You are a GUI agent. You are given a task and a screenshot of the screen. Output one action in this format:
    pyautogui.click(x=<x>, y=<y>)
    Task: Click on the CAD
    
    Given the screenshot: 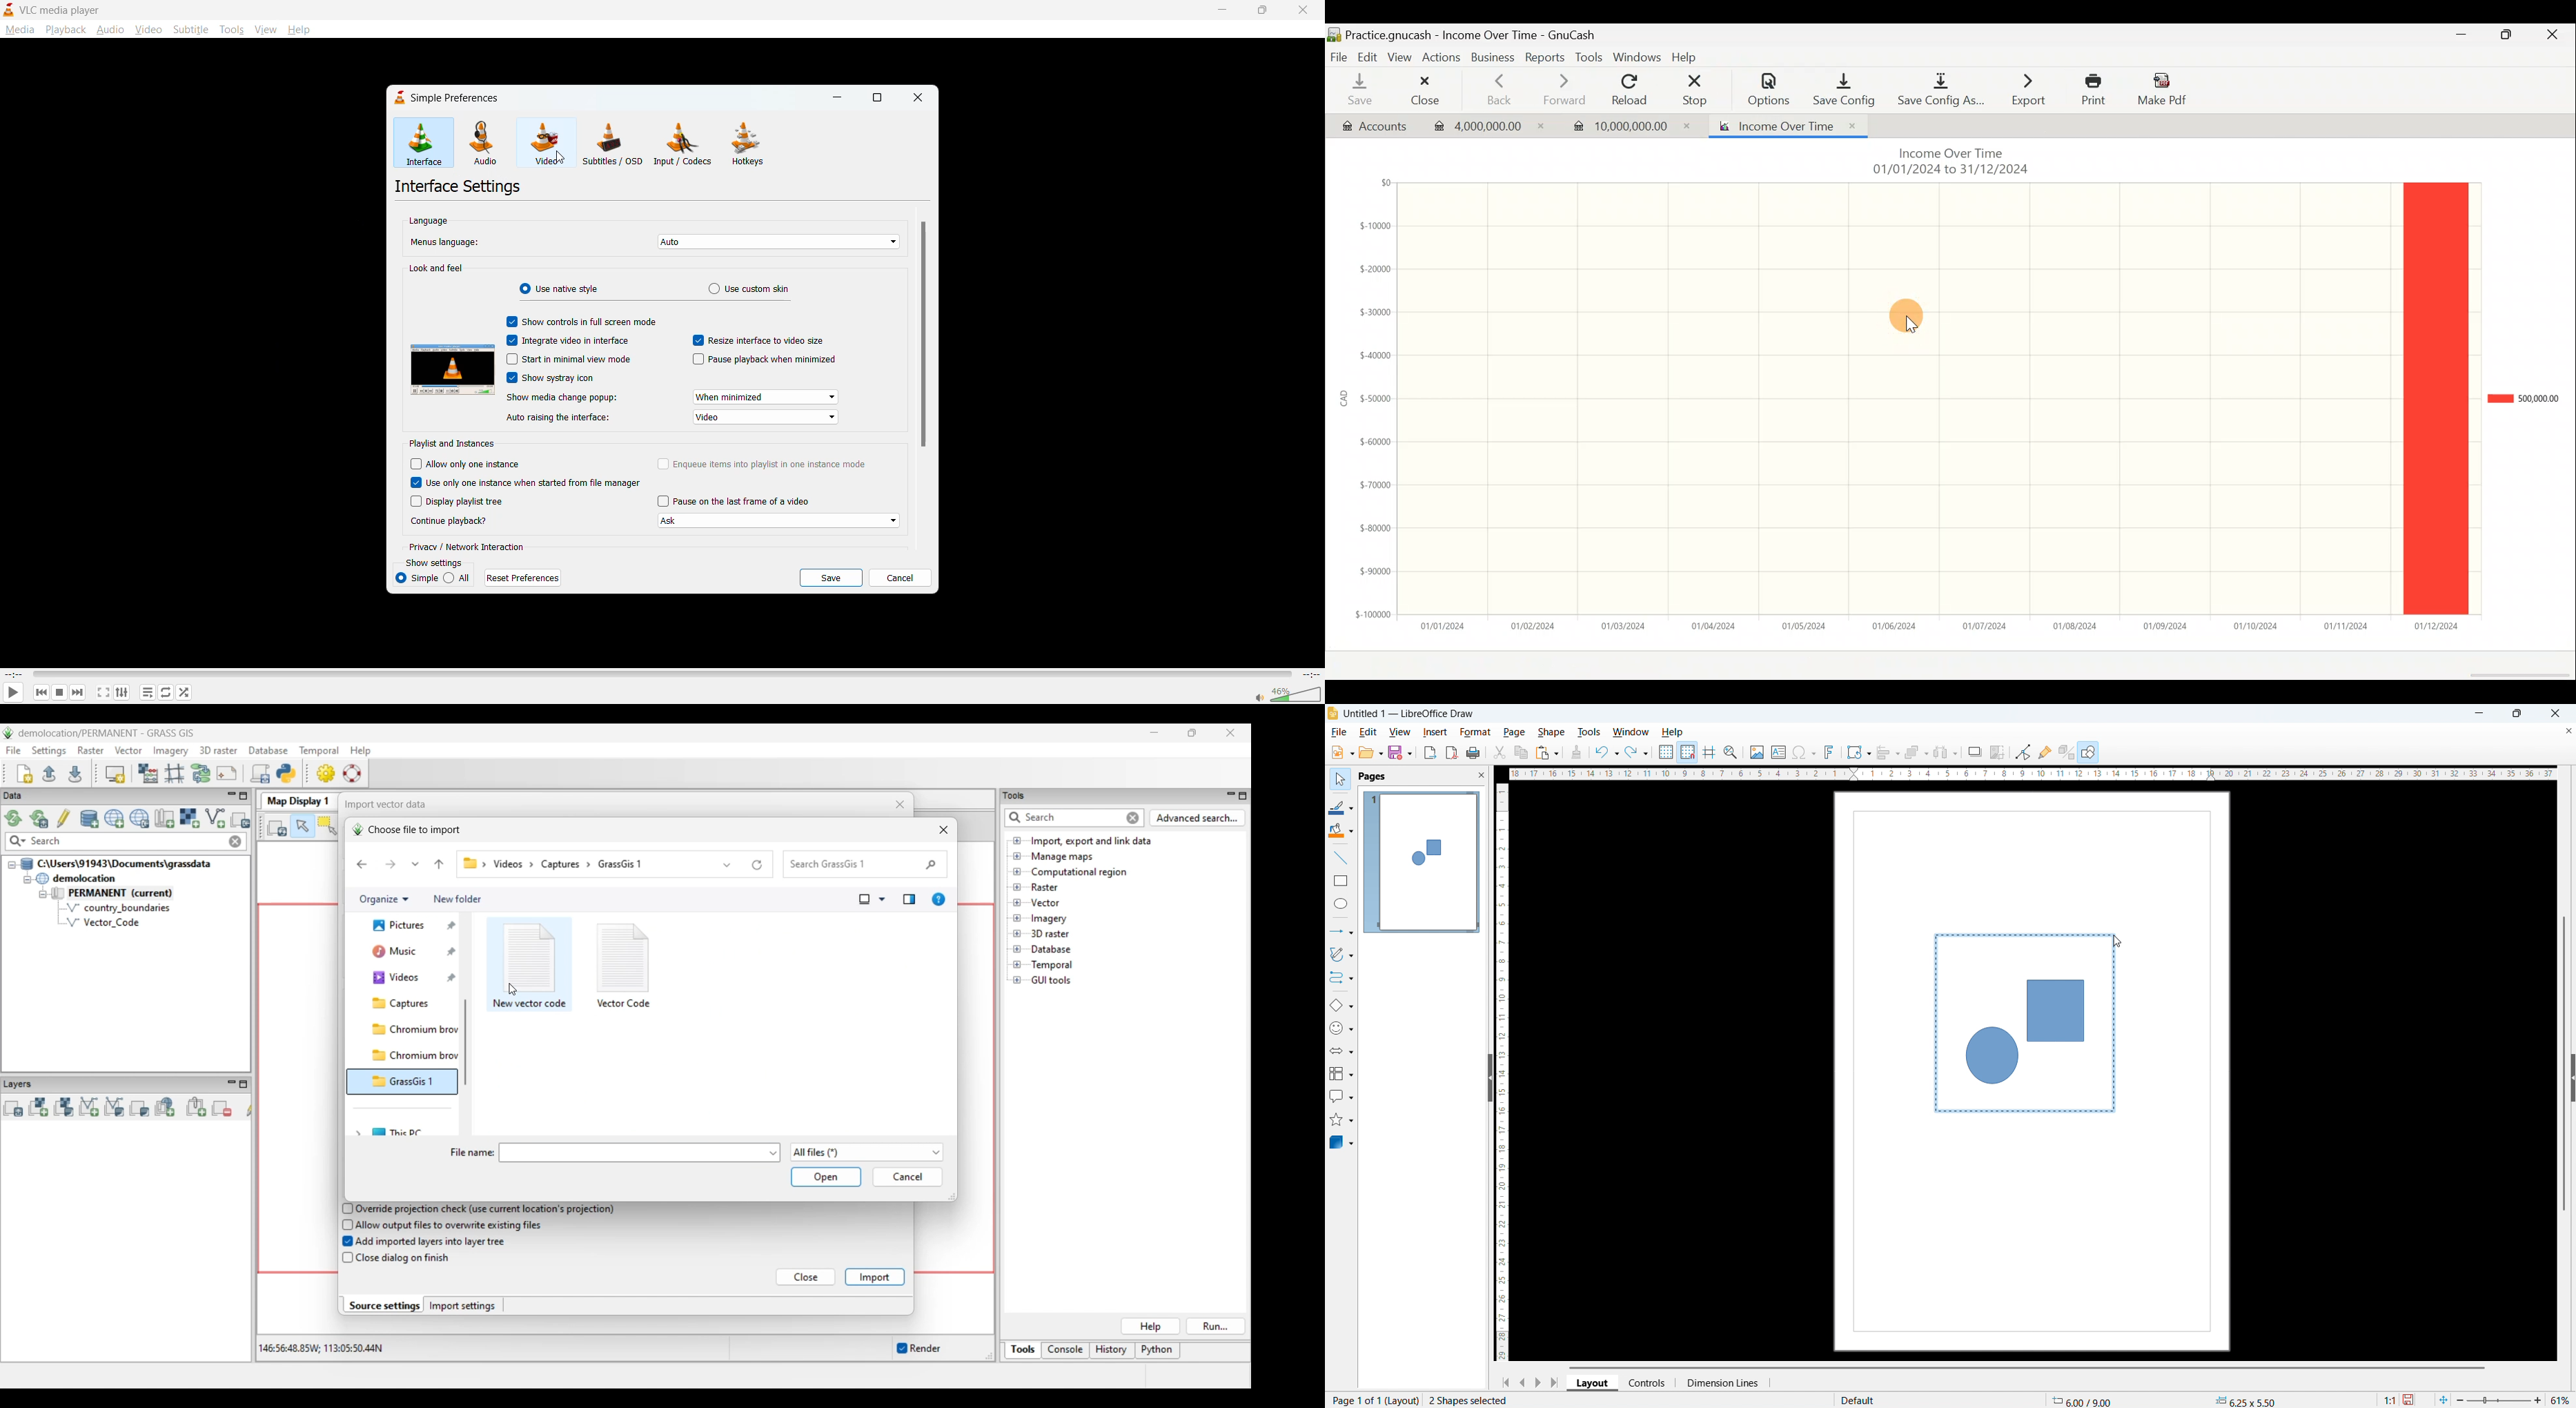 What is the action you would take?
    pyautogui.click(x=1344, y=396)
    